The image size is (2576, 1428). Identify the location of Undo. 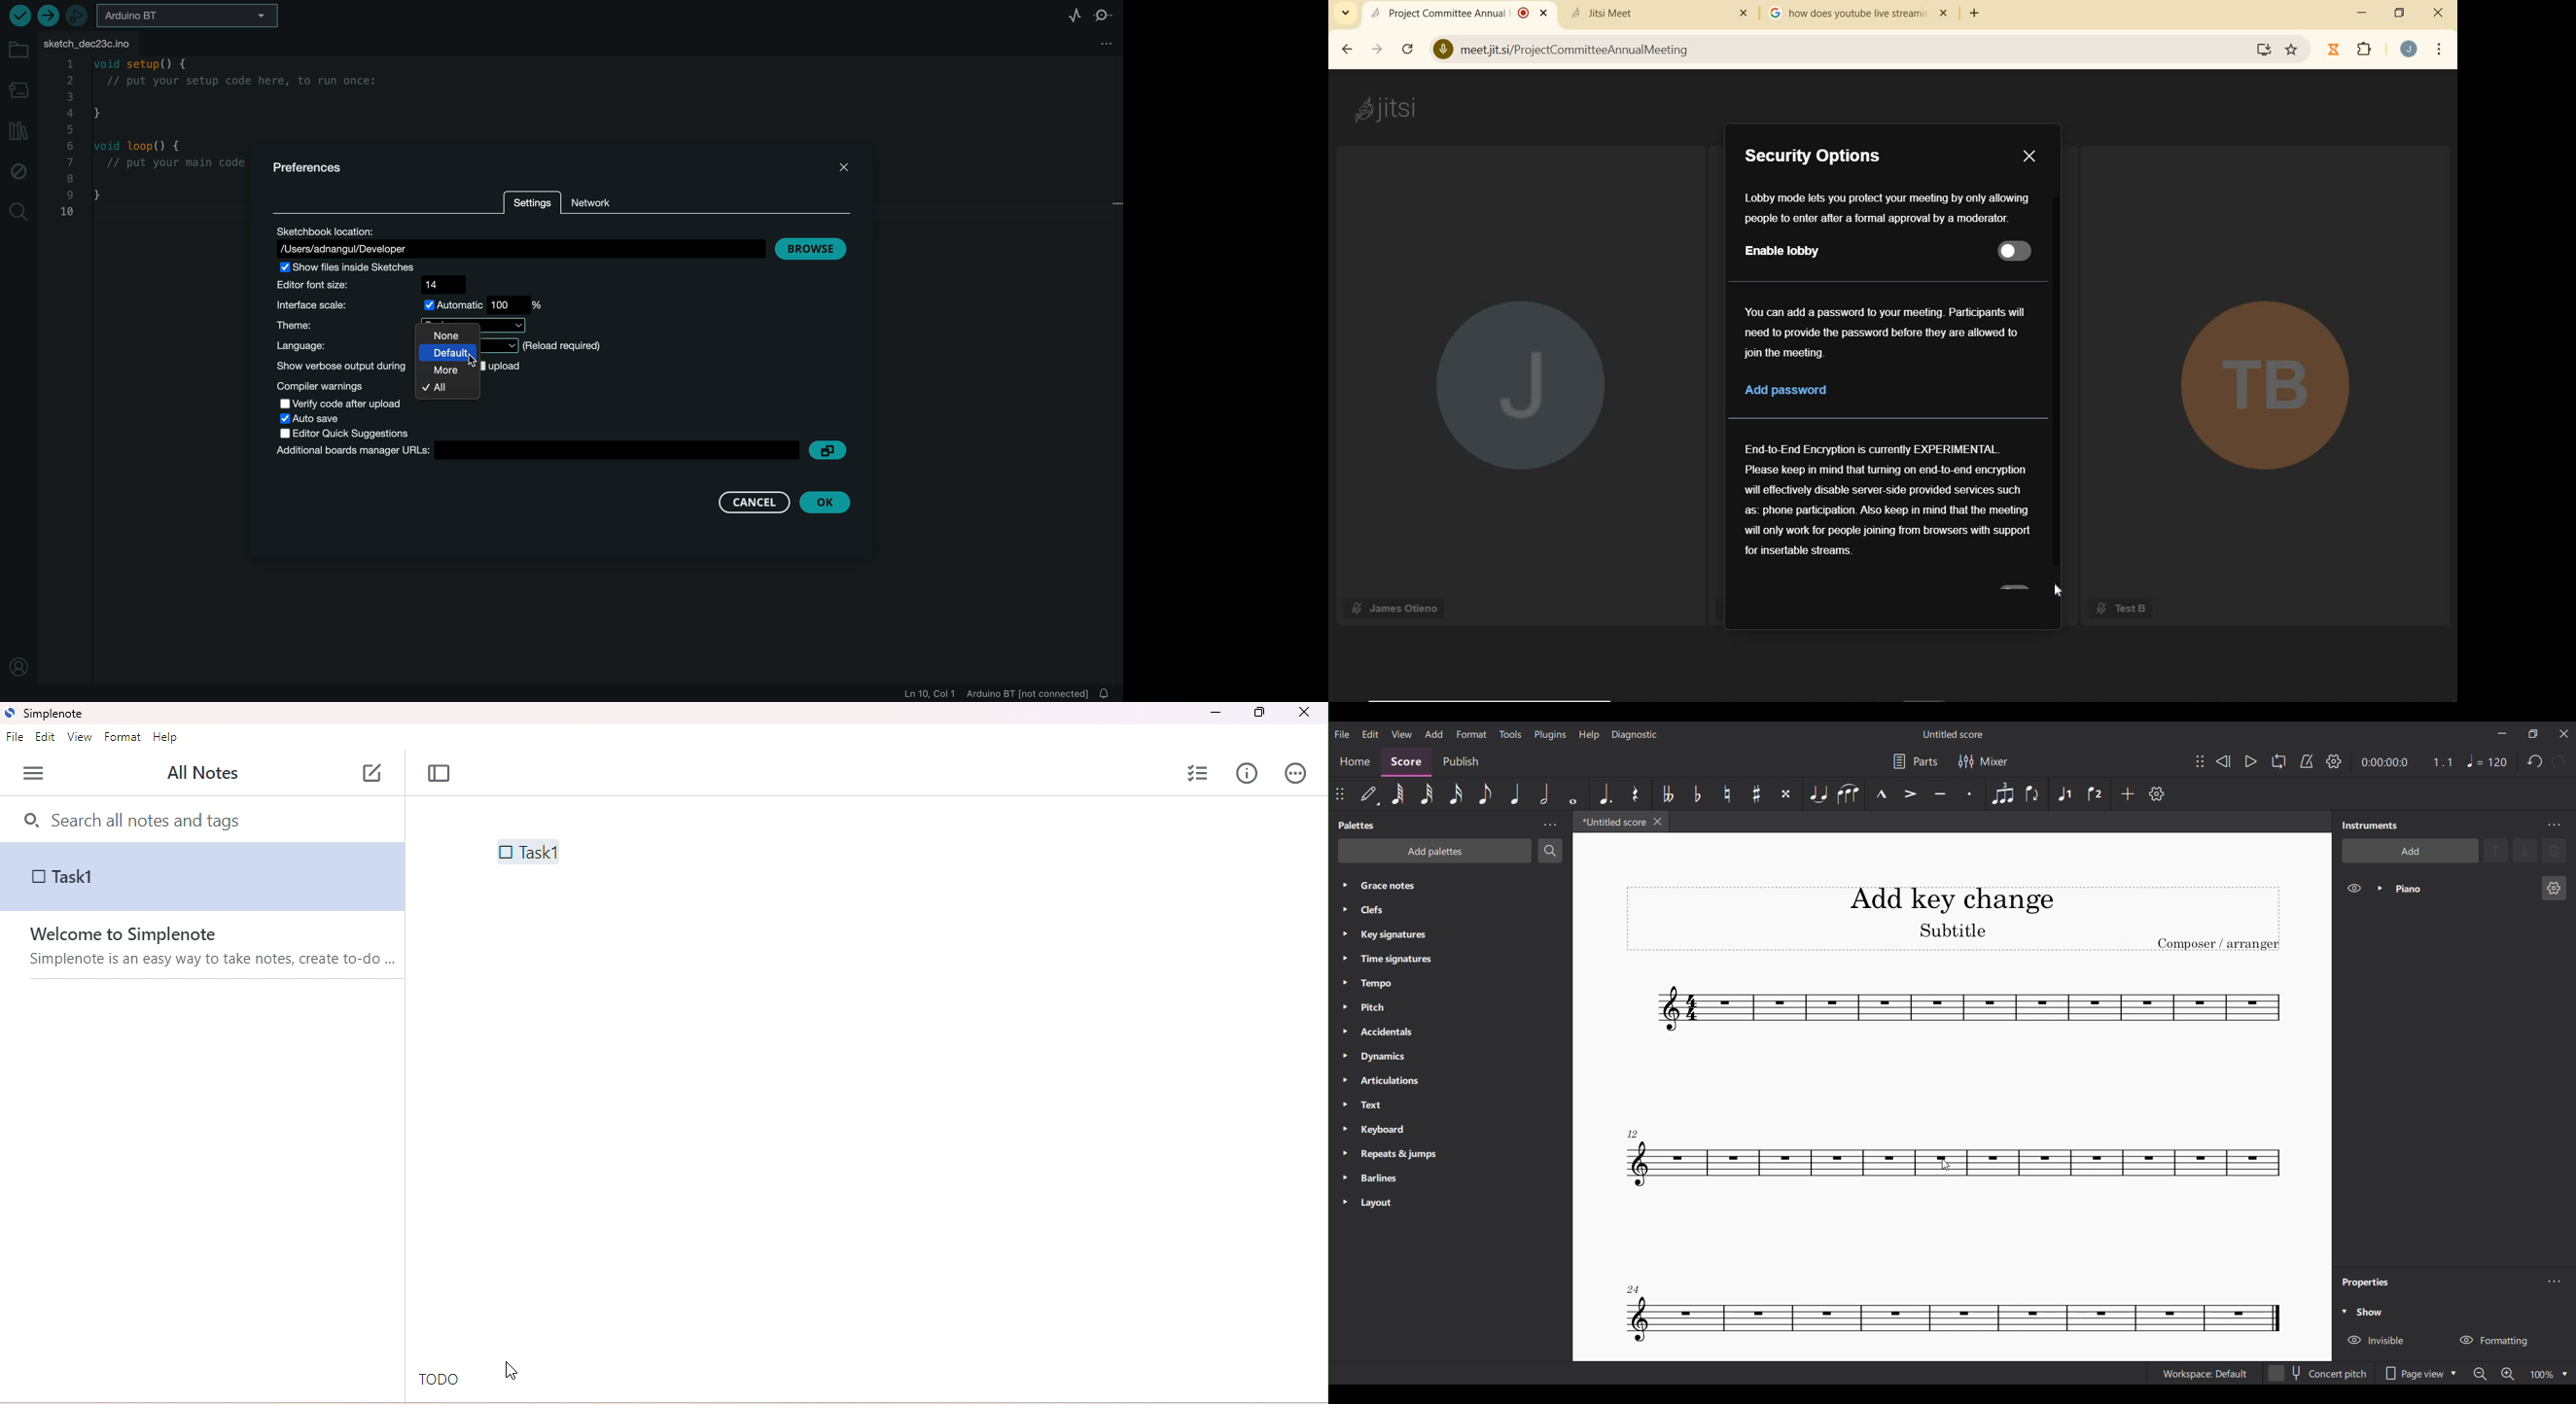
(2535, 760).